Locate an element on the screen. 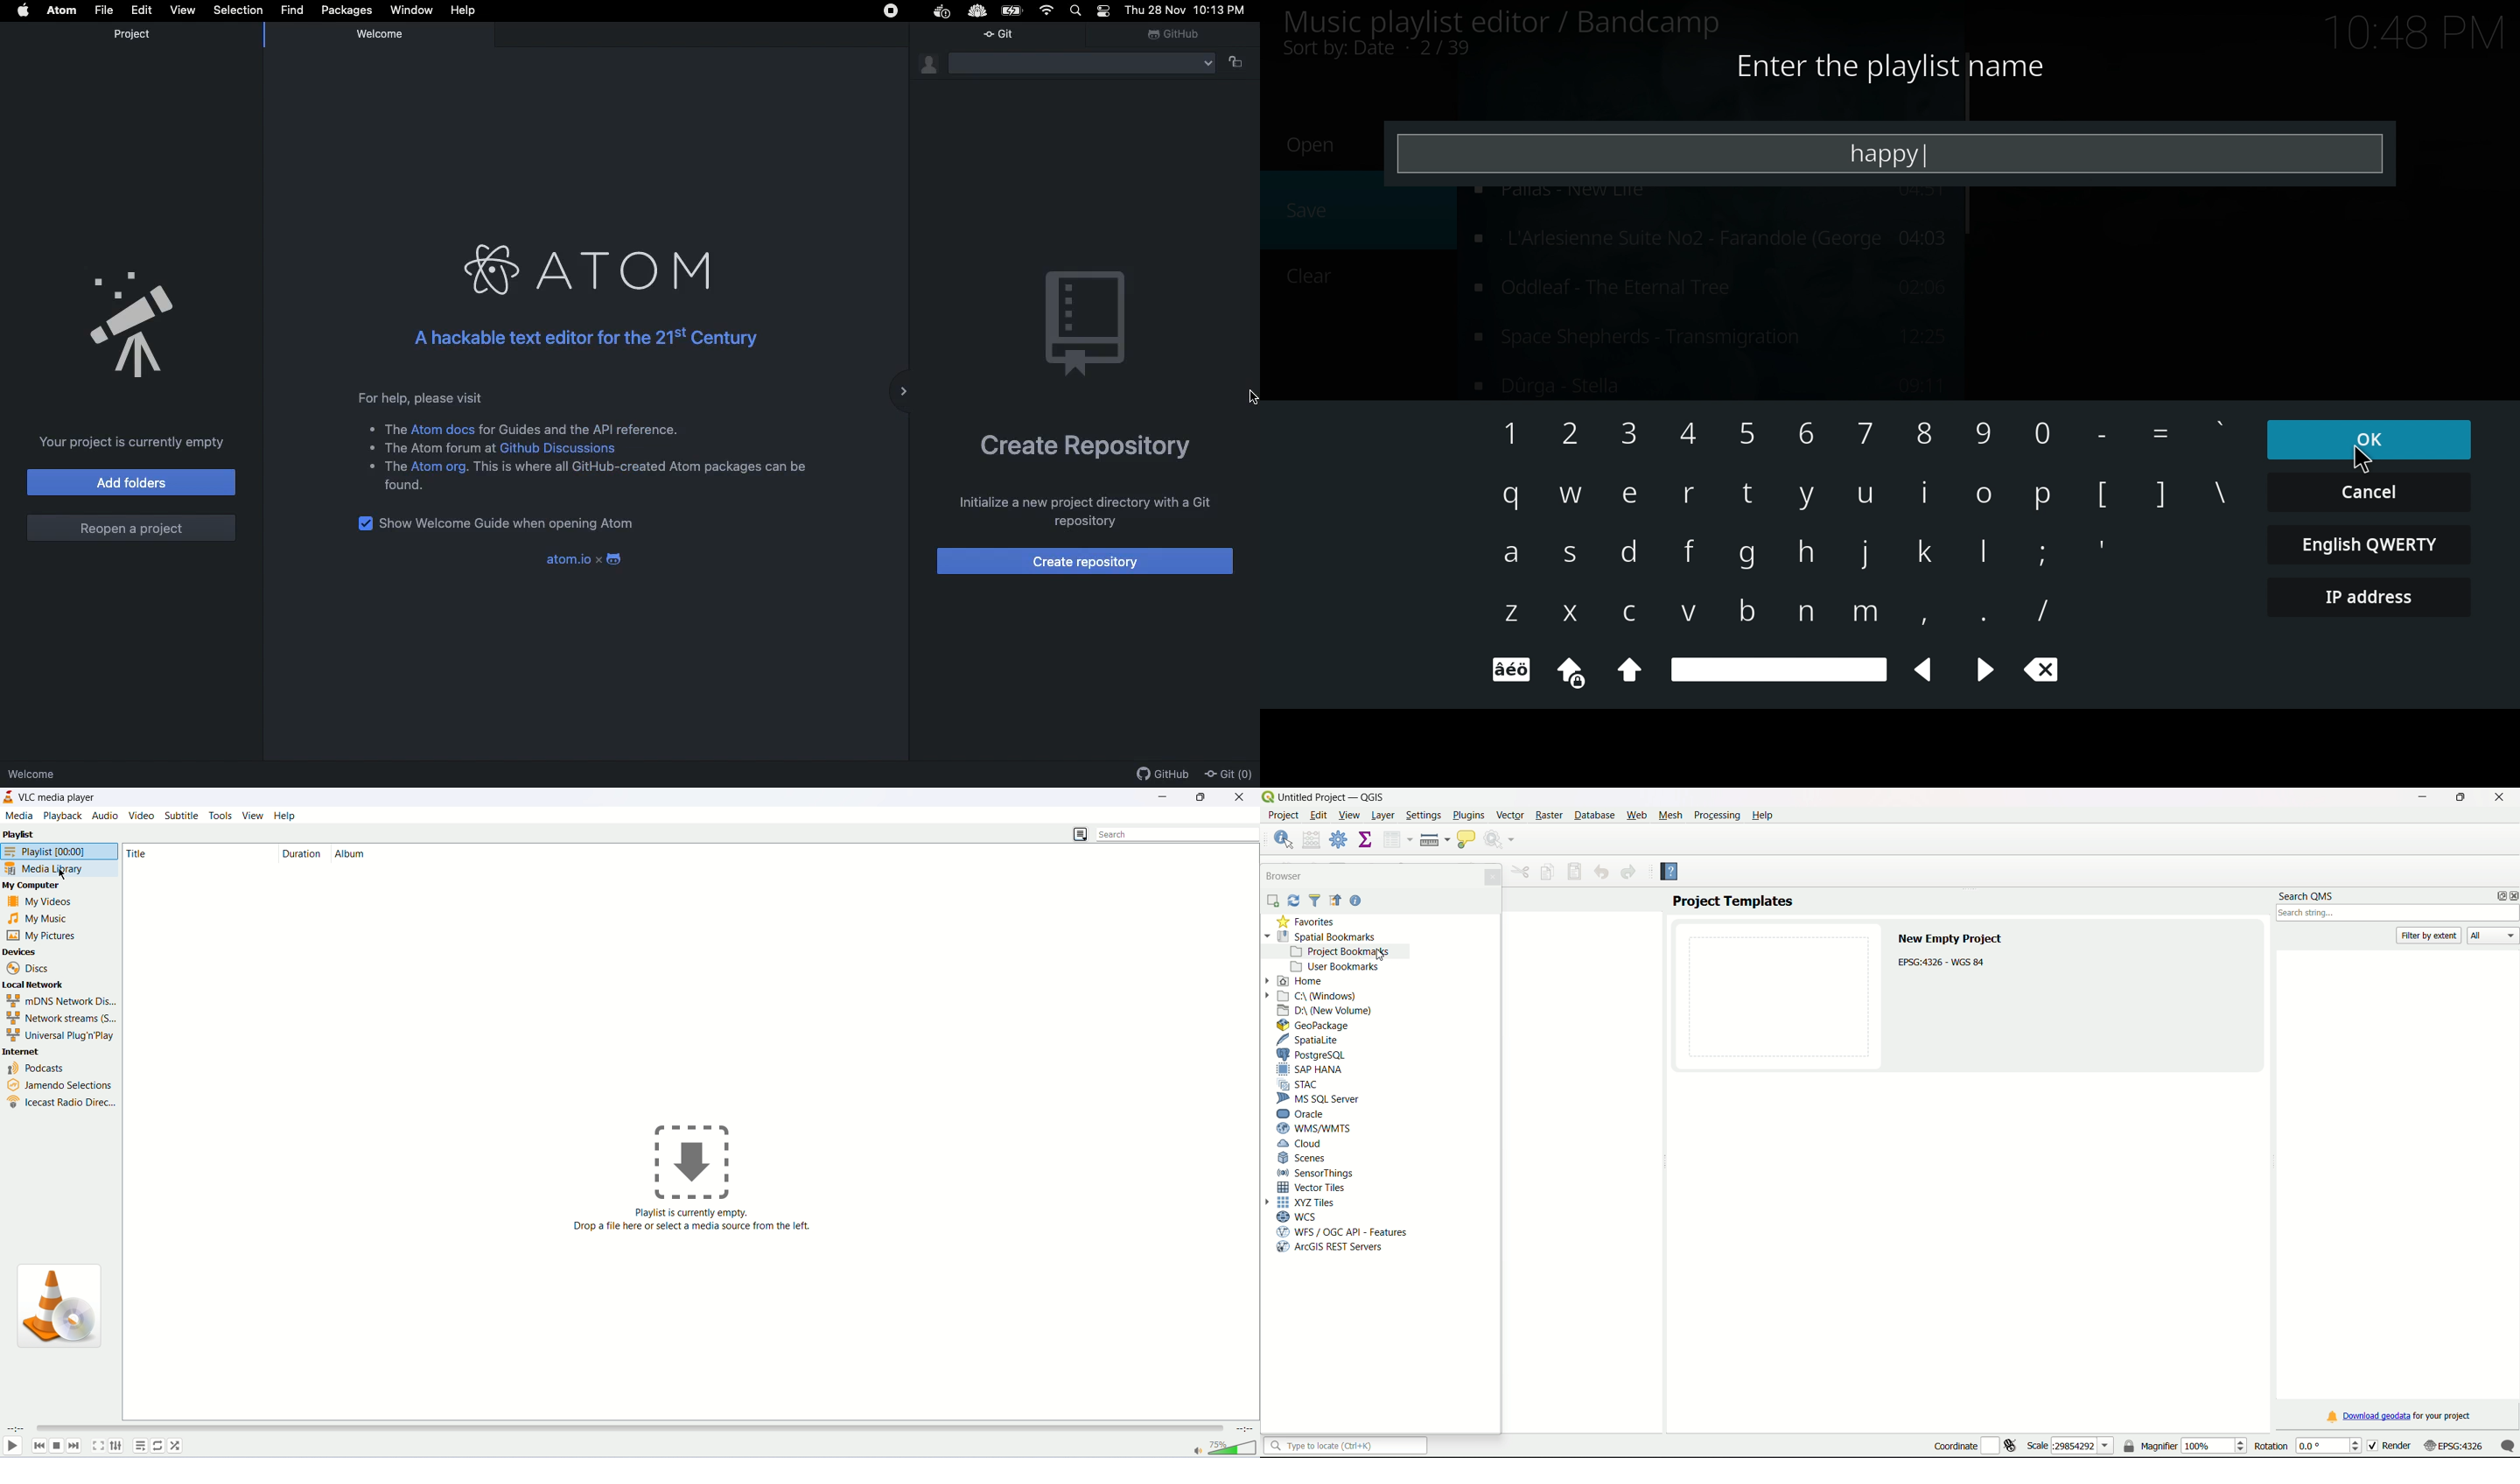 The width and height of the screenshot is (2520, 1484).  is located at coordinates (1521, 872).